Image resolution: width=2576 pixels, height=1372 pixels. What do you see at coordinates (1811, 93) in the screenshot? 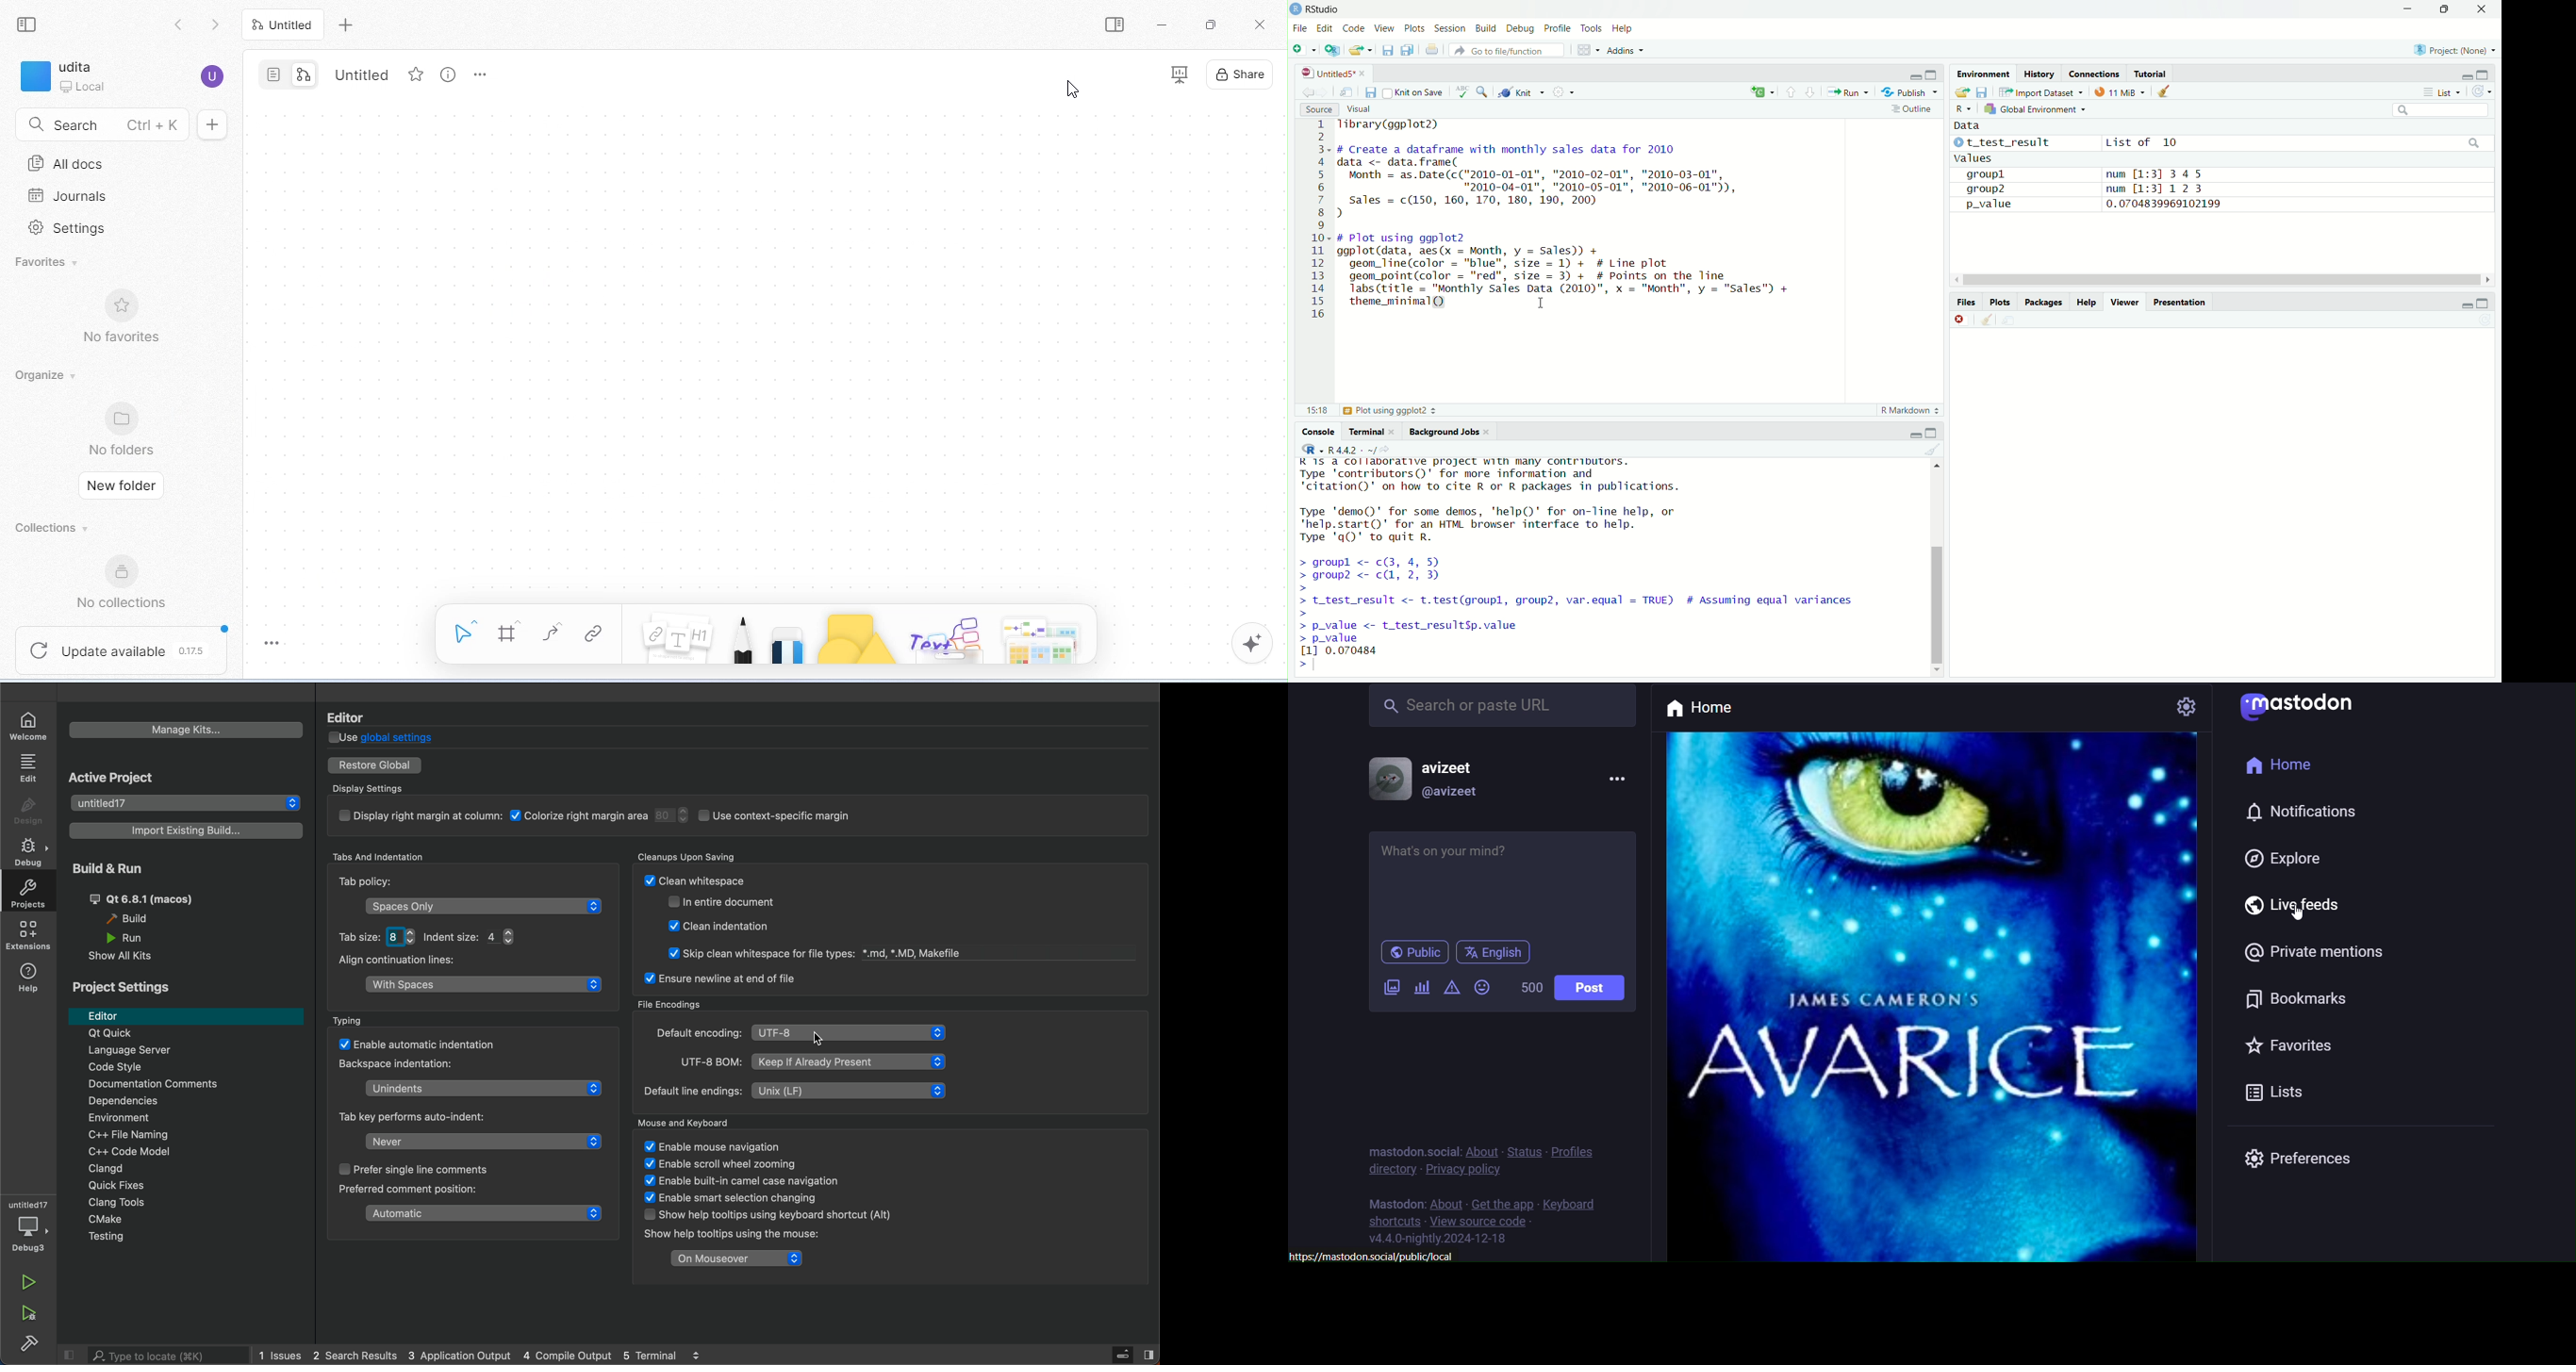
I see `go to next section` at bounding box center [1811, 93].